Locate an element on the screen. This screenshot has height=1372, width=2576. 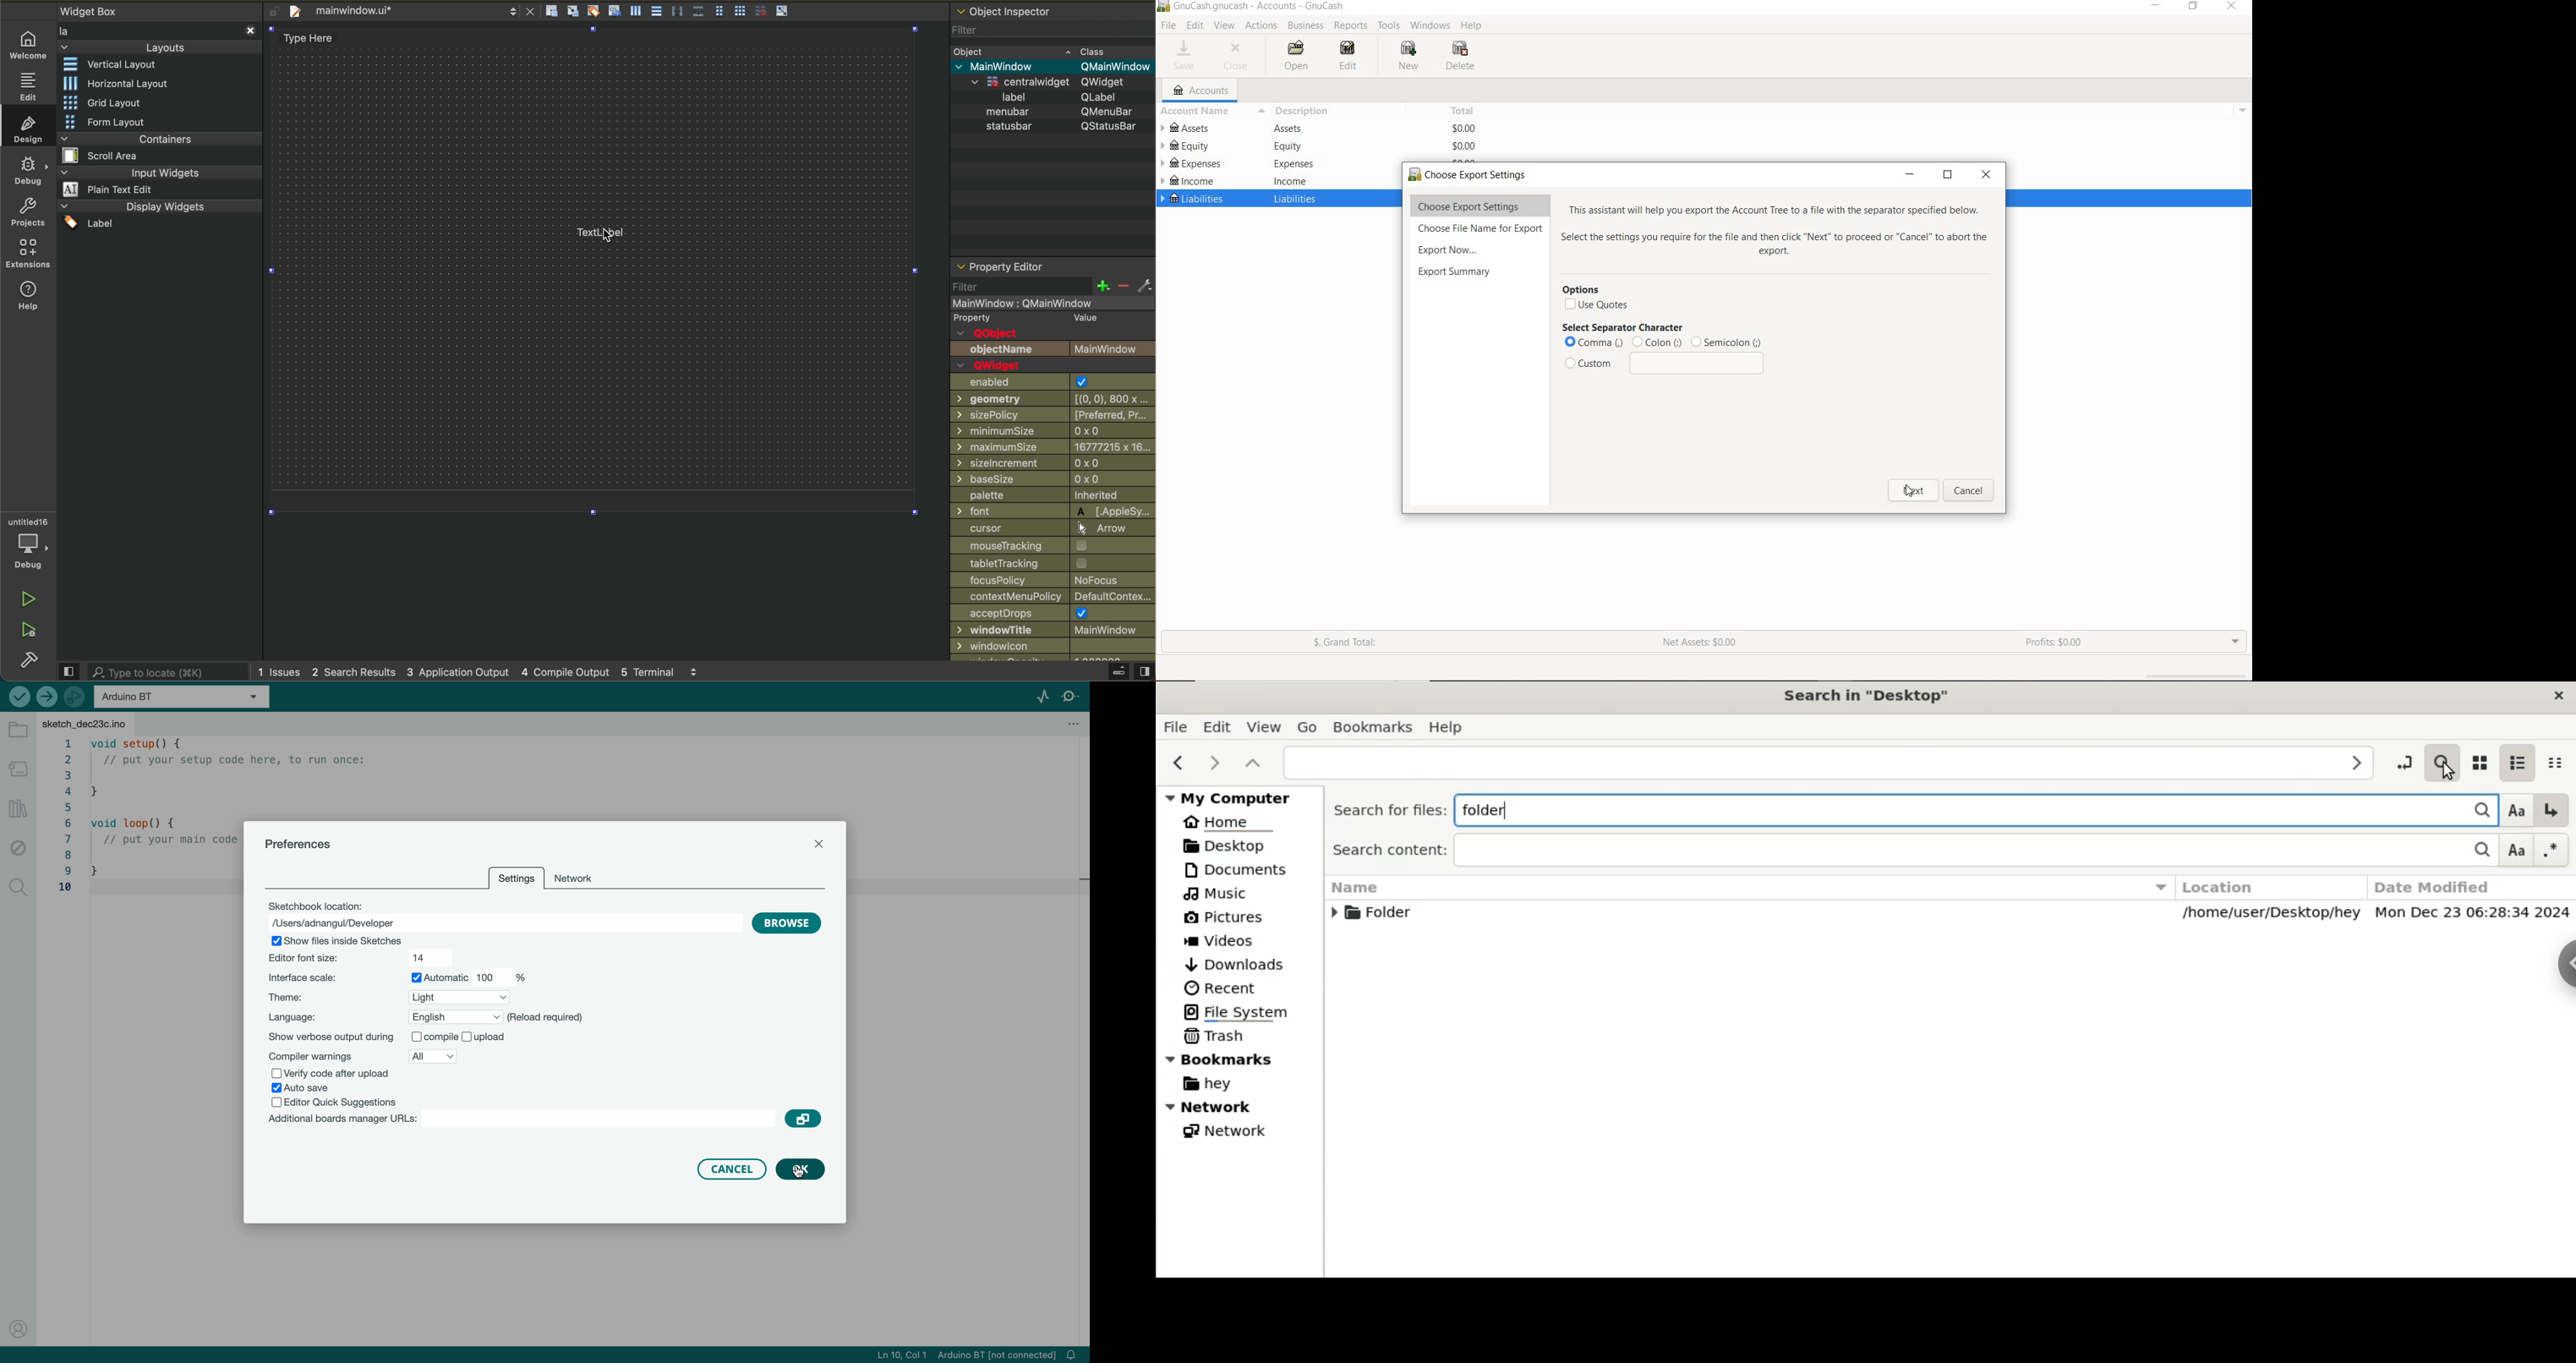
search is located at coordinates (17, 888).